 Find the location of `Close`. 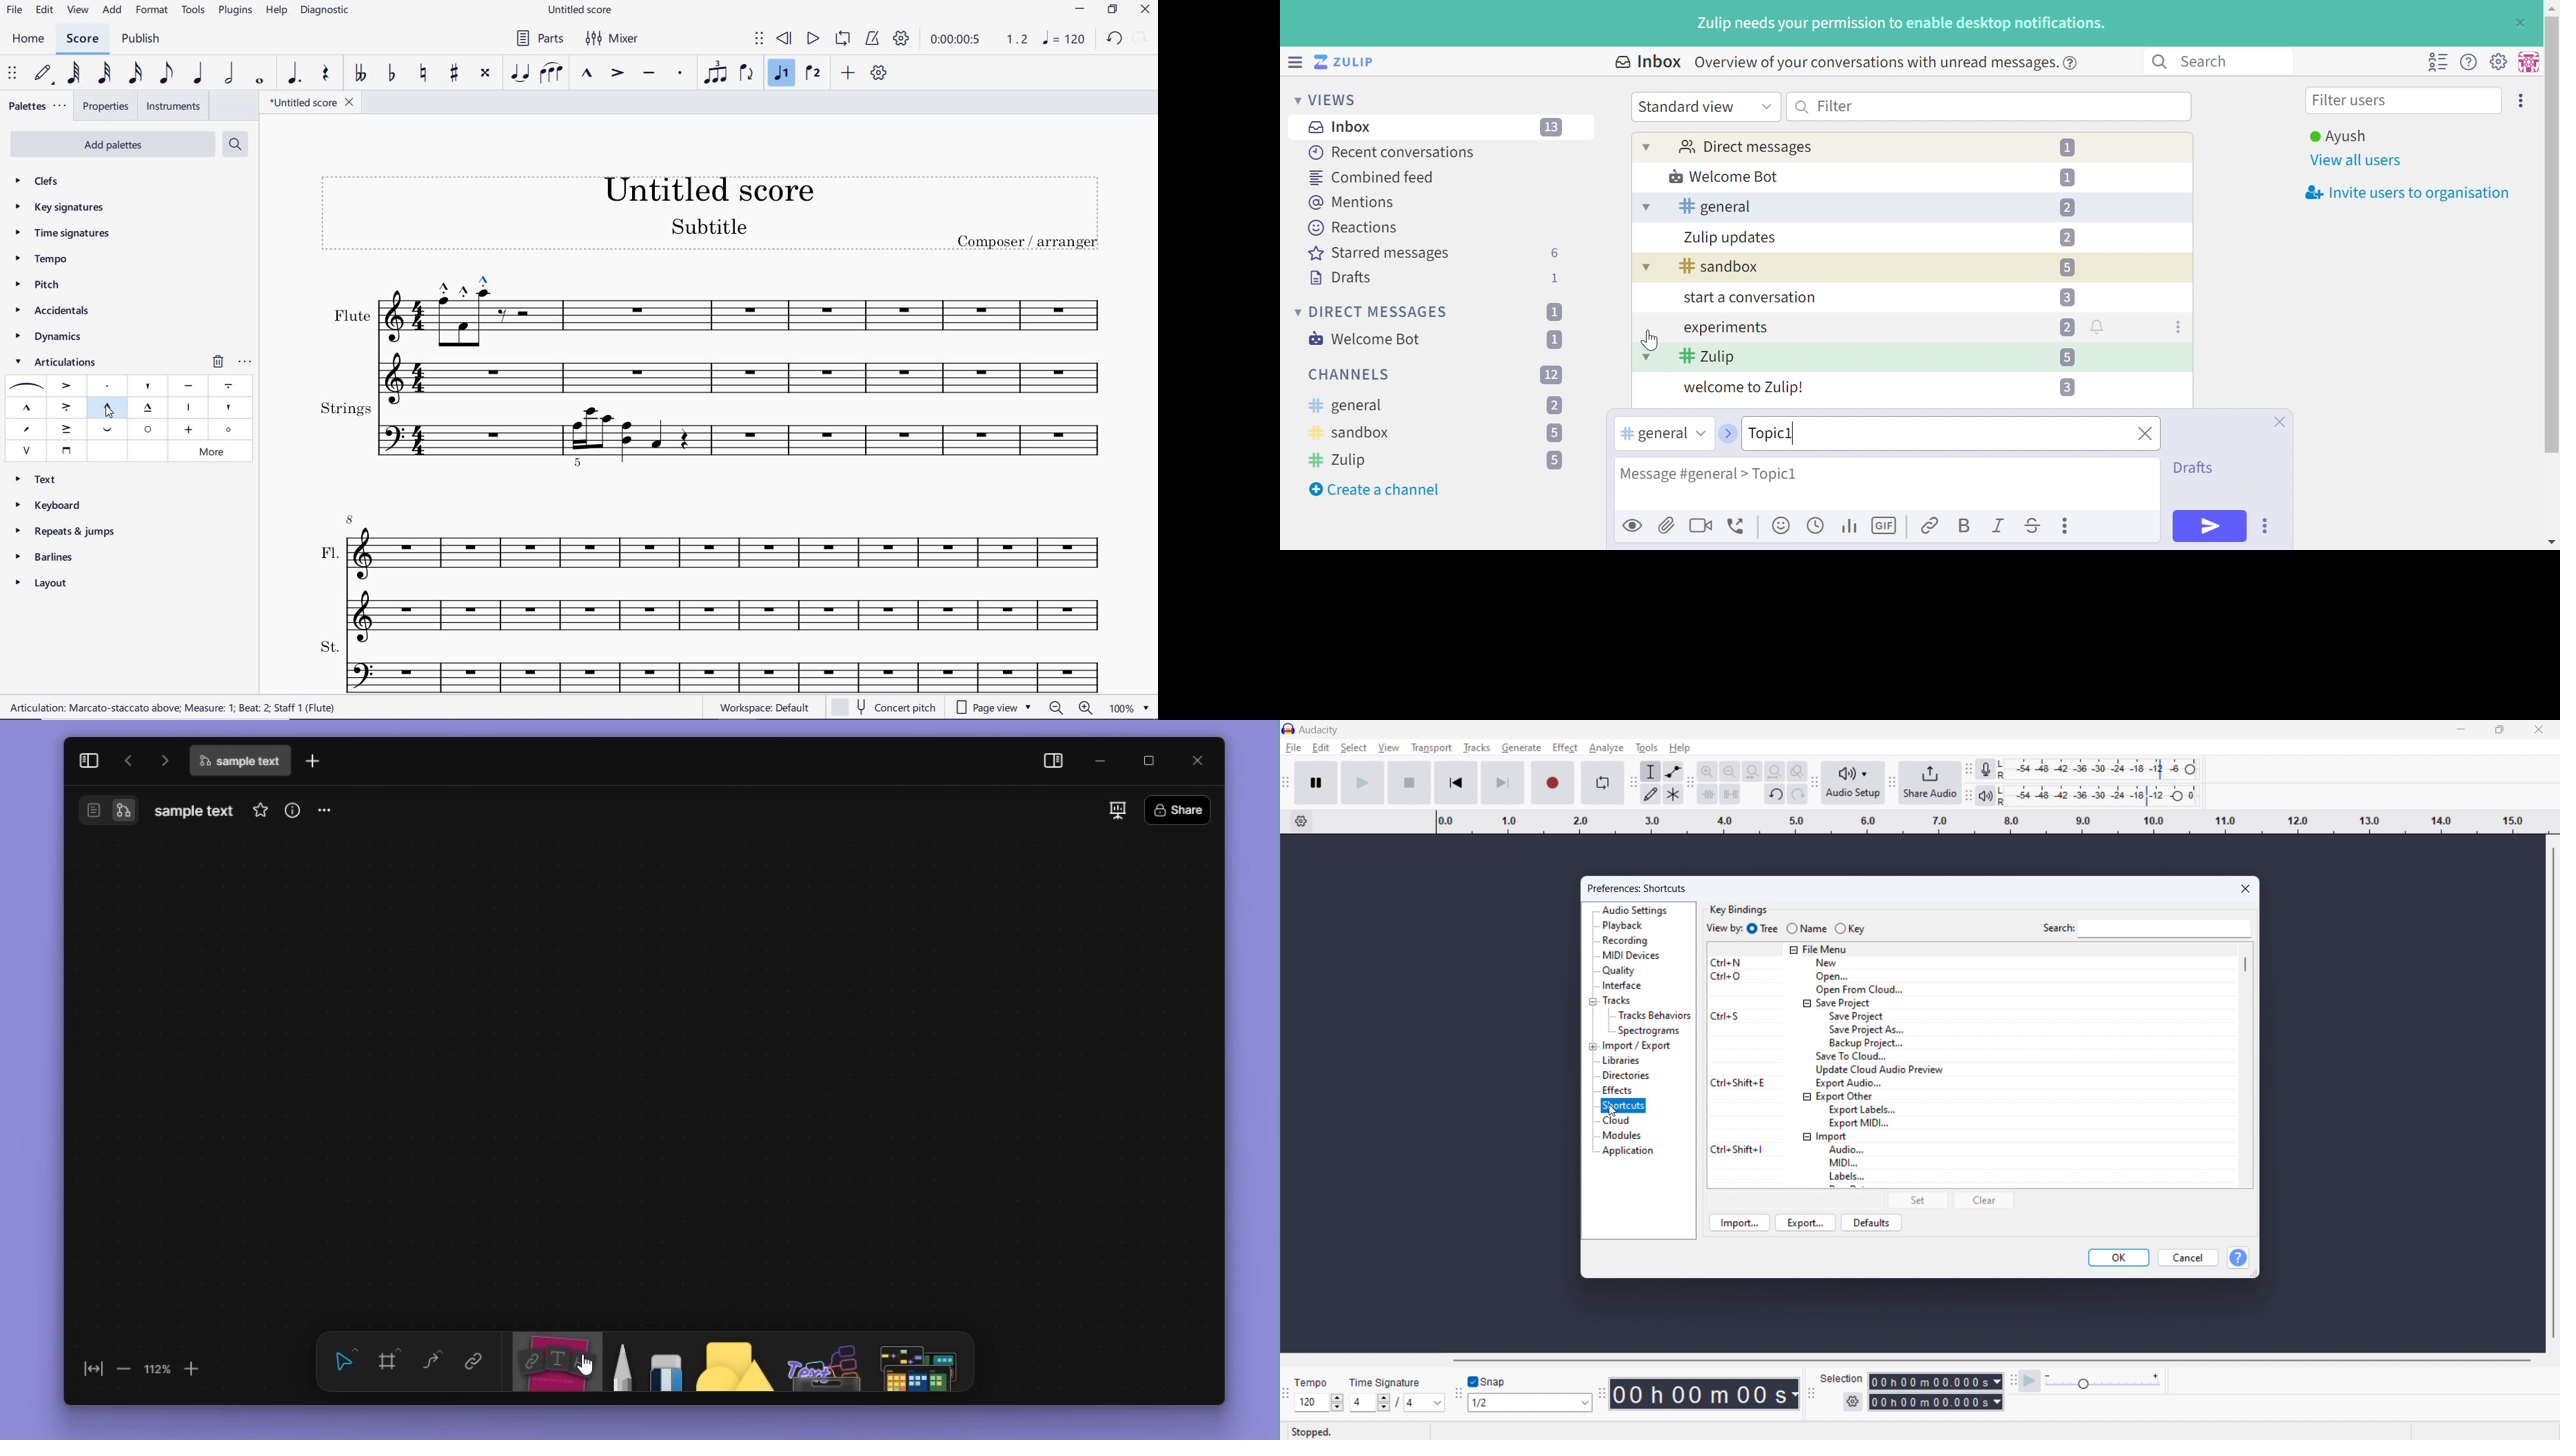

Close is located at coordinates (2279, 423).